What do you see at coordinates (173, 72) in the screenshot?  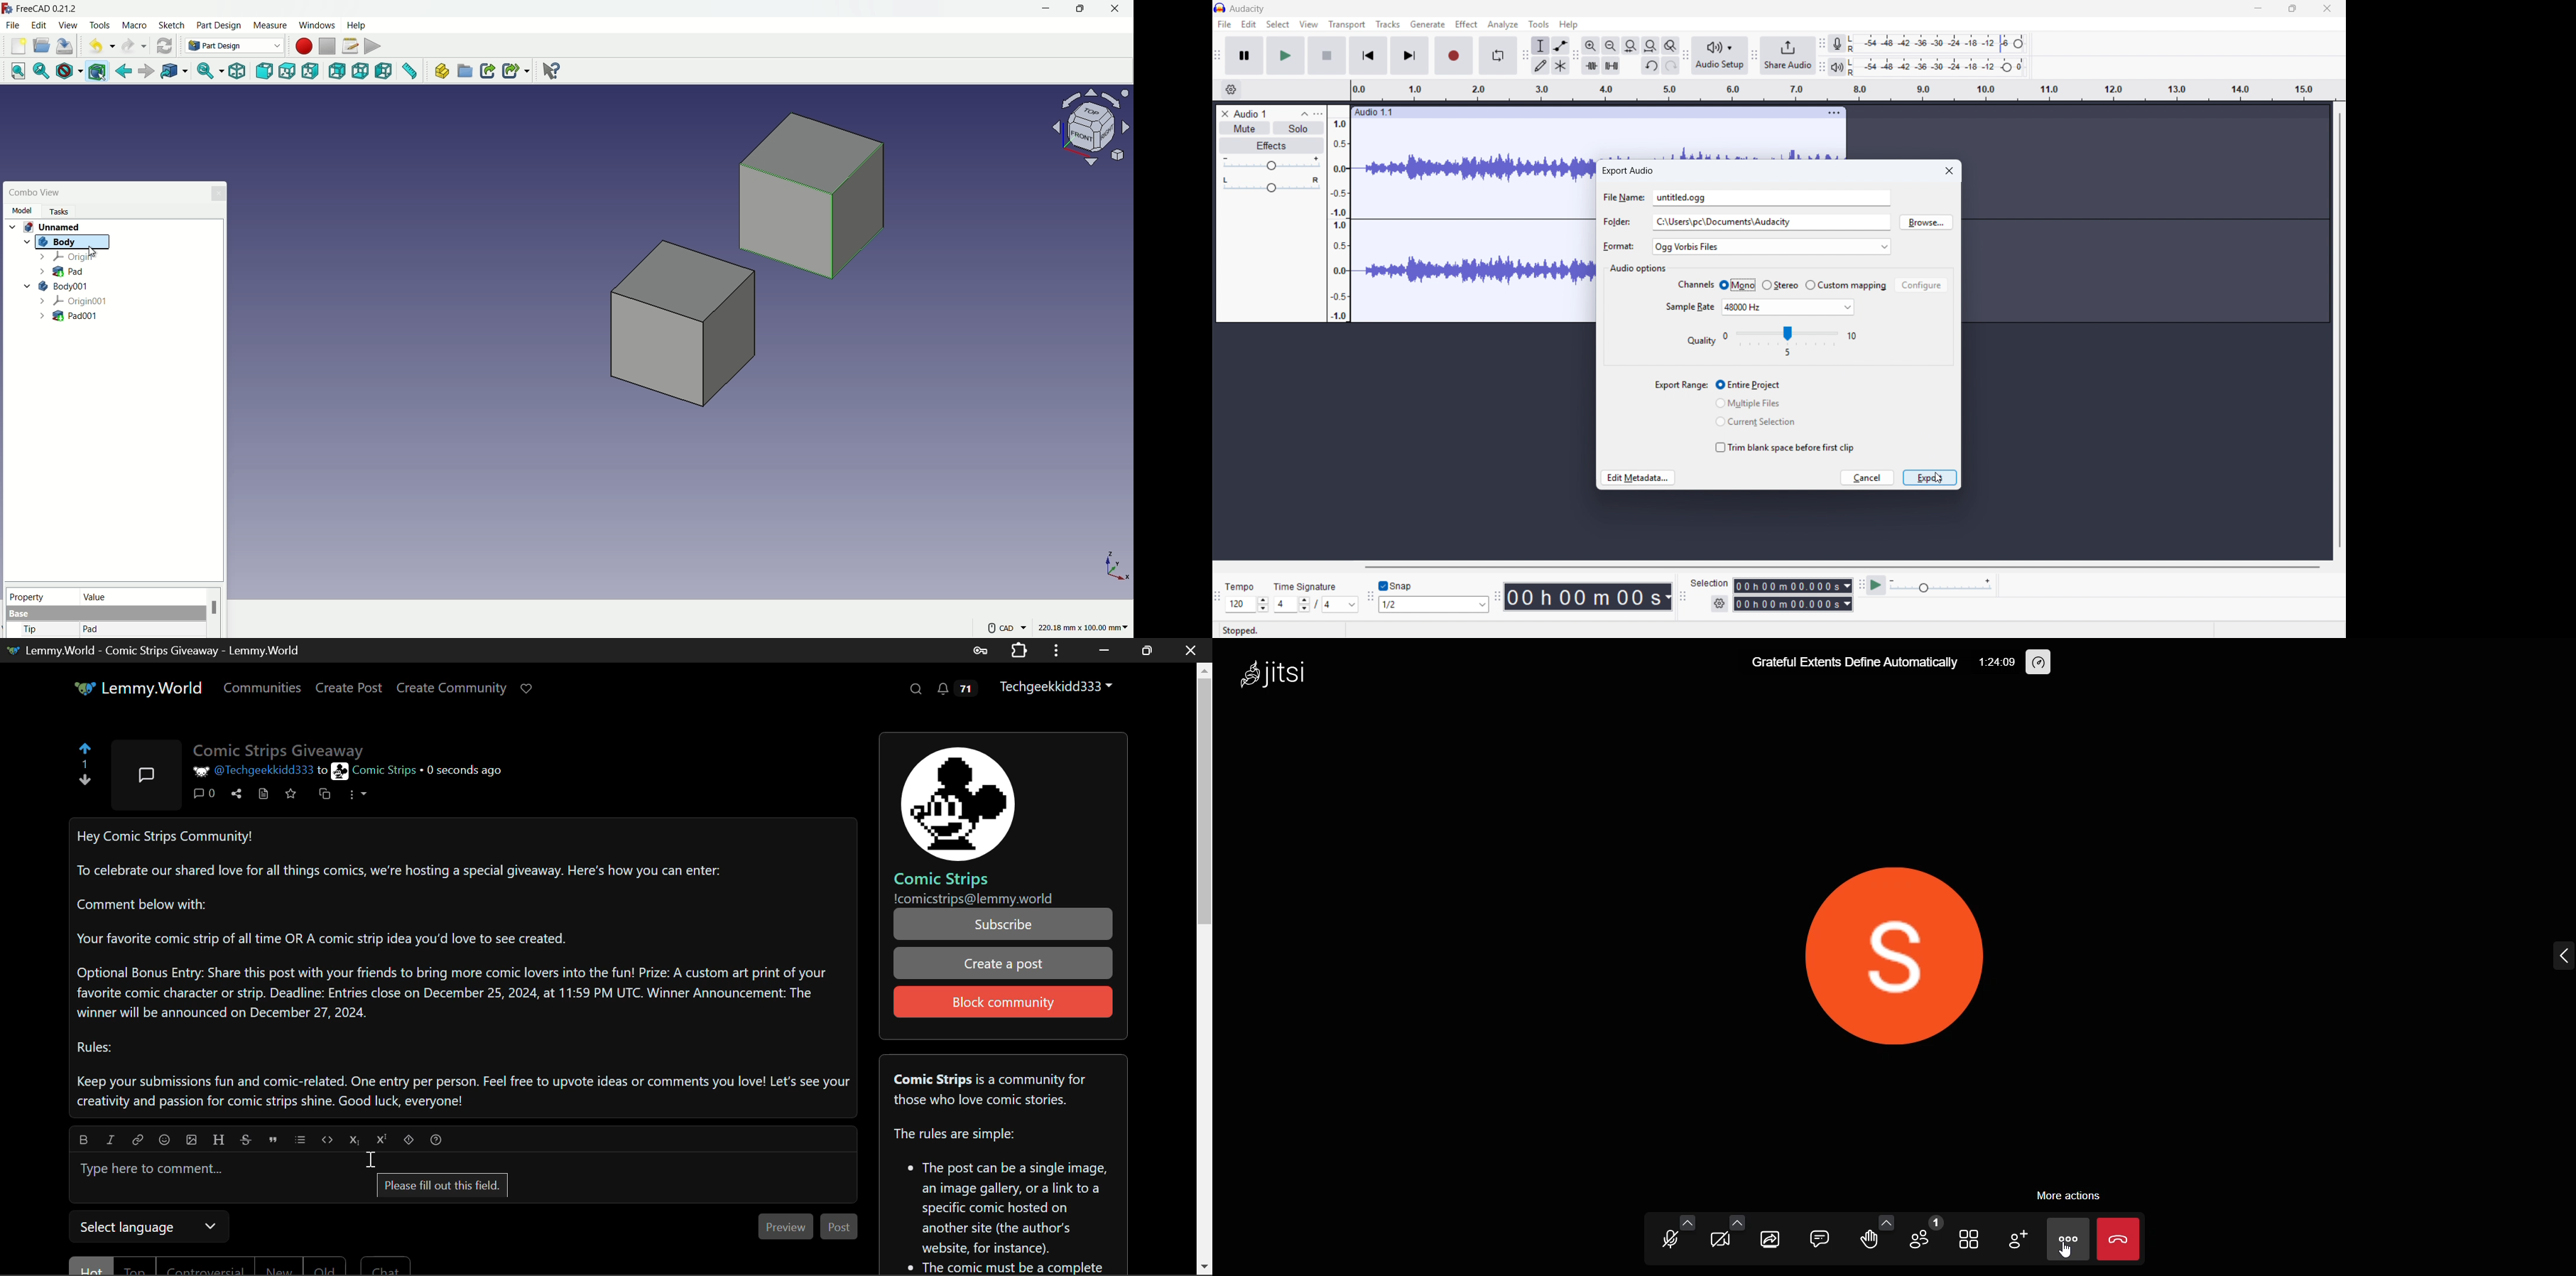 I see `go to linked object` at bounding box center [173, 72].